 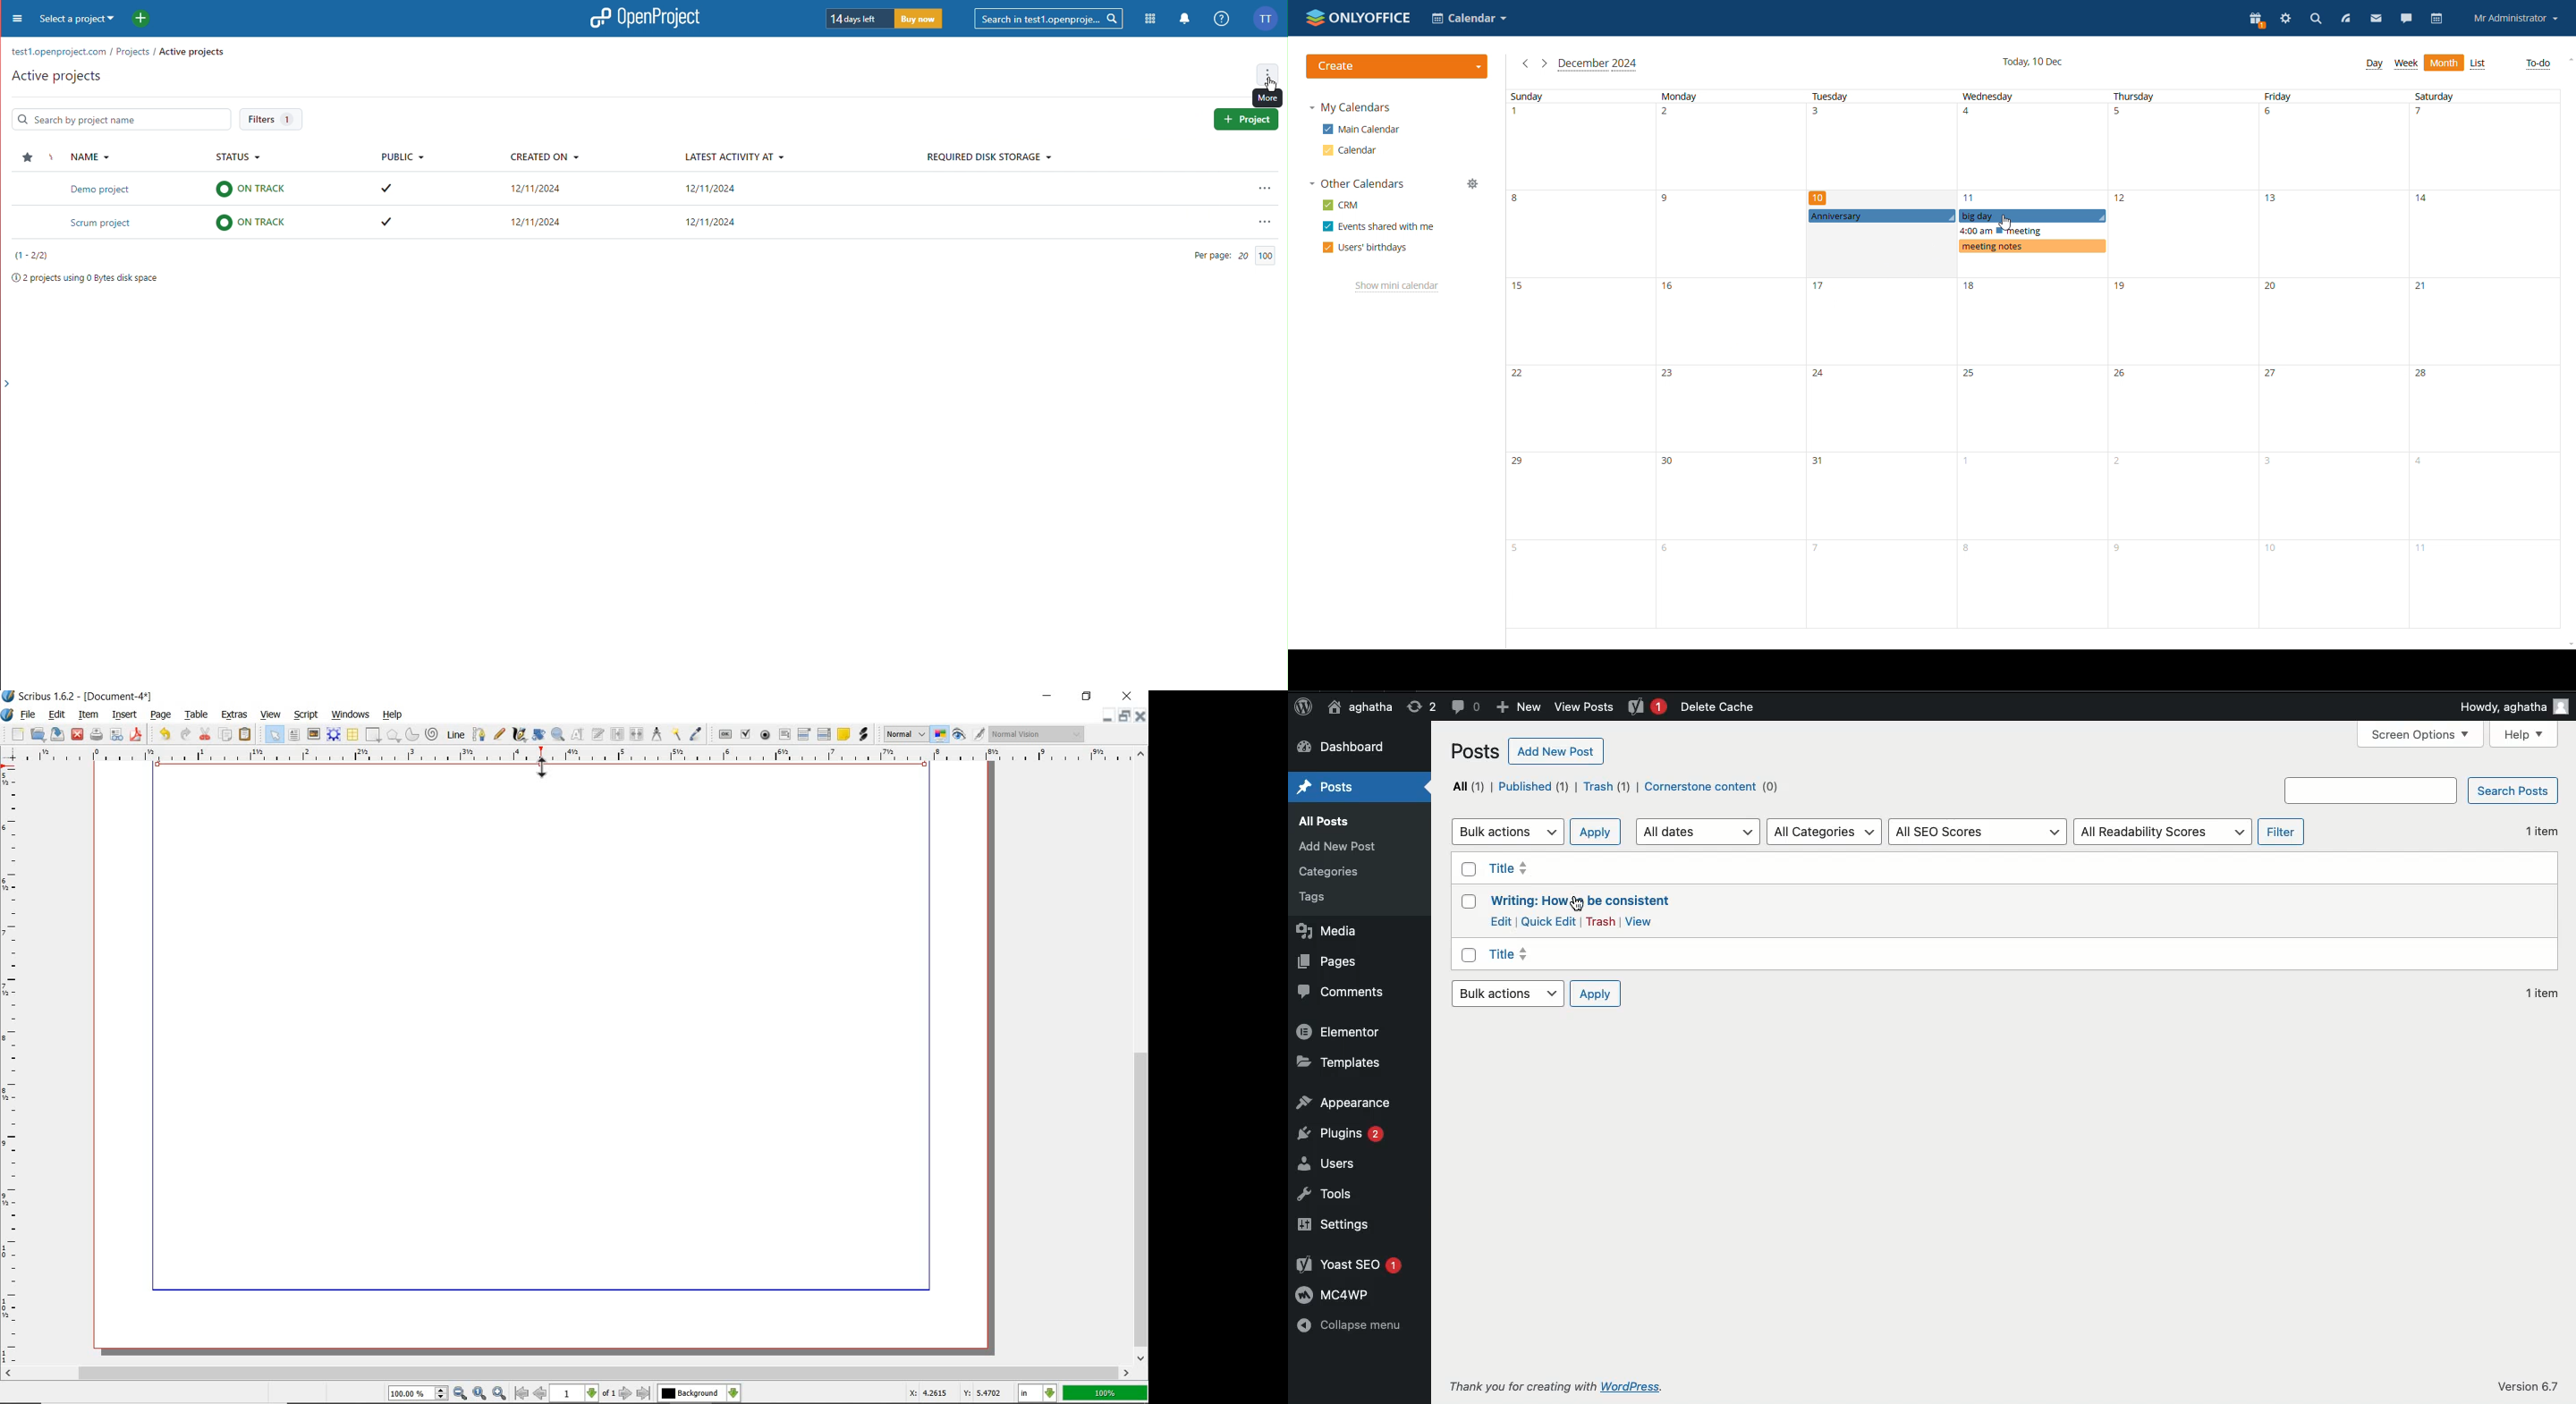 What do you see at coordinates (519, 734) in the screenshot?
I see `calligraphic line` at bounding box center [519, 734].